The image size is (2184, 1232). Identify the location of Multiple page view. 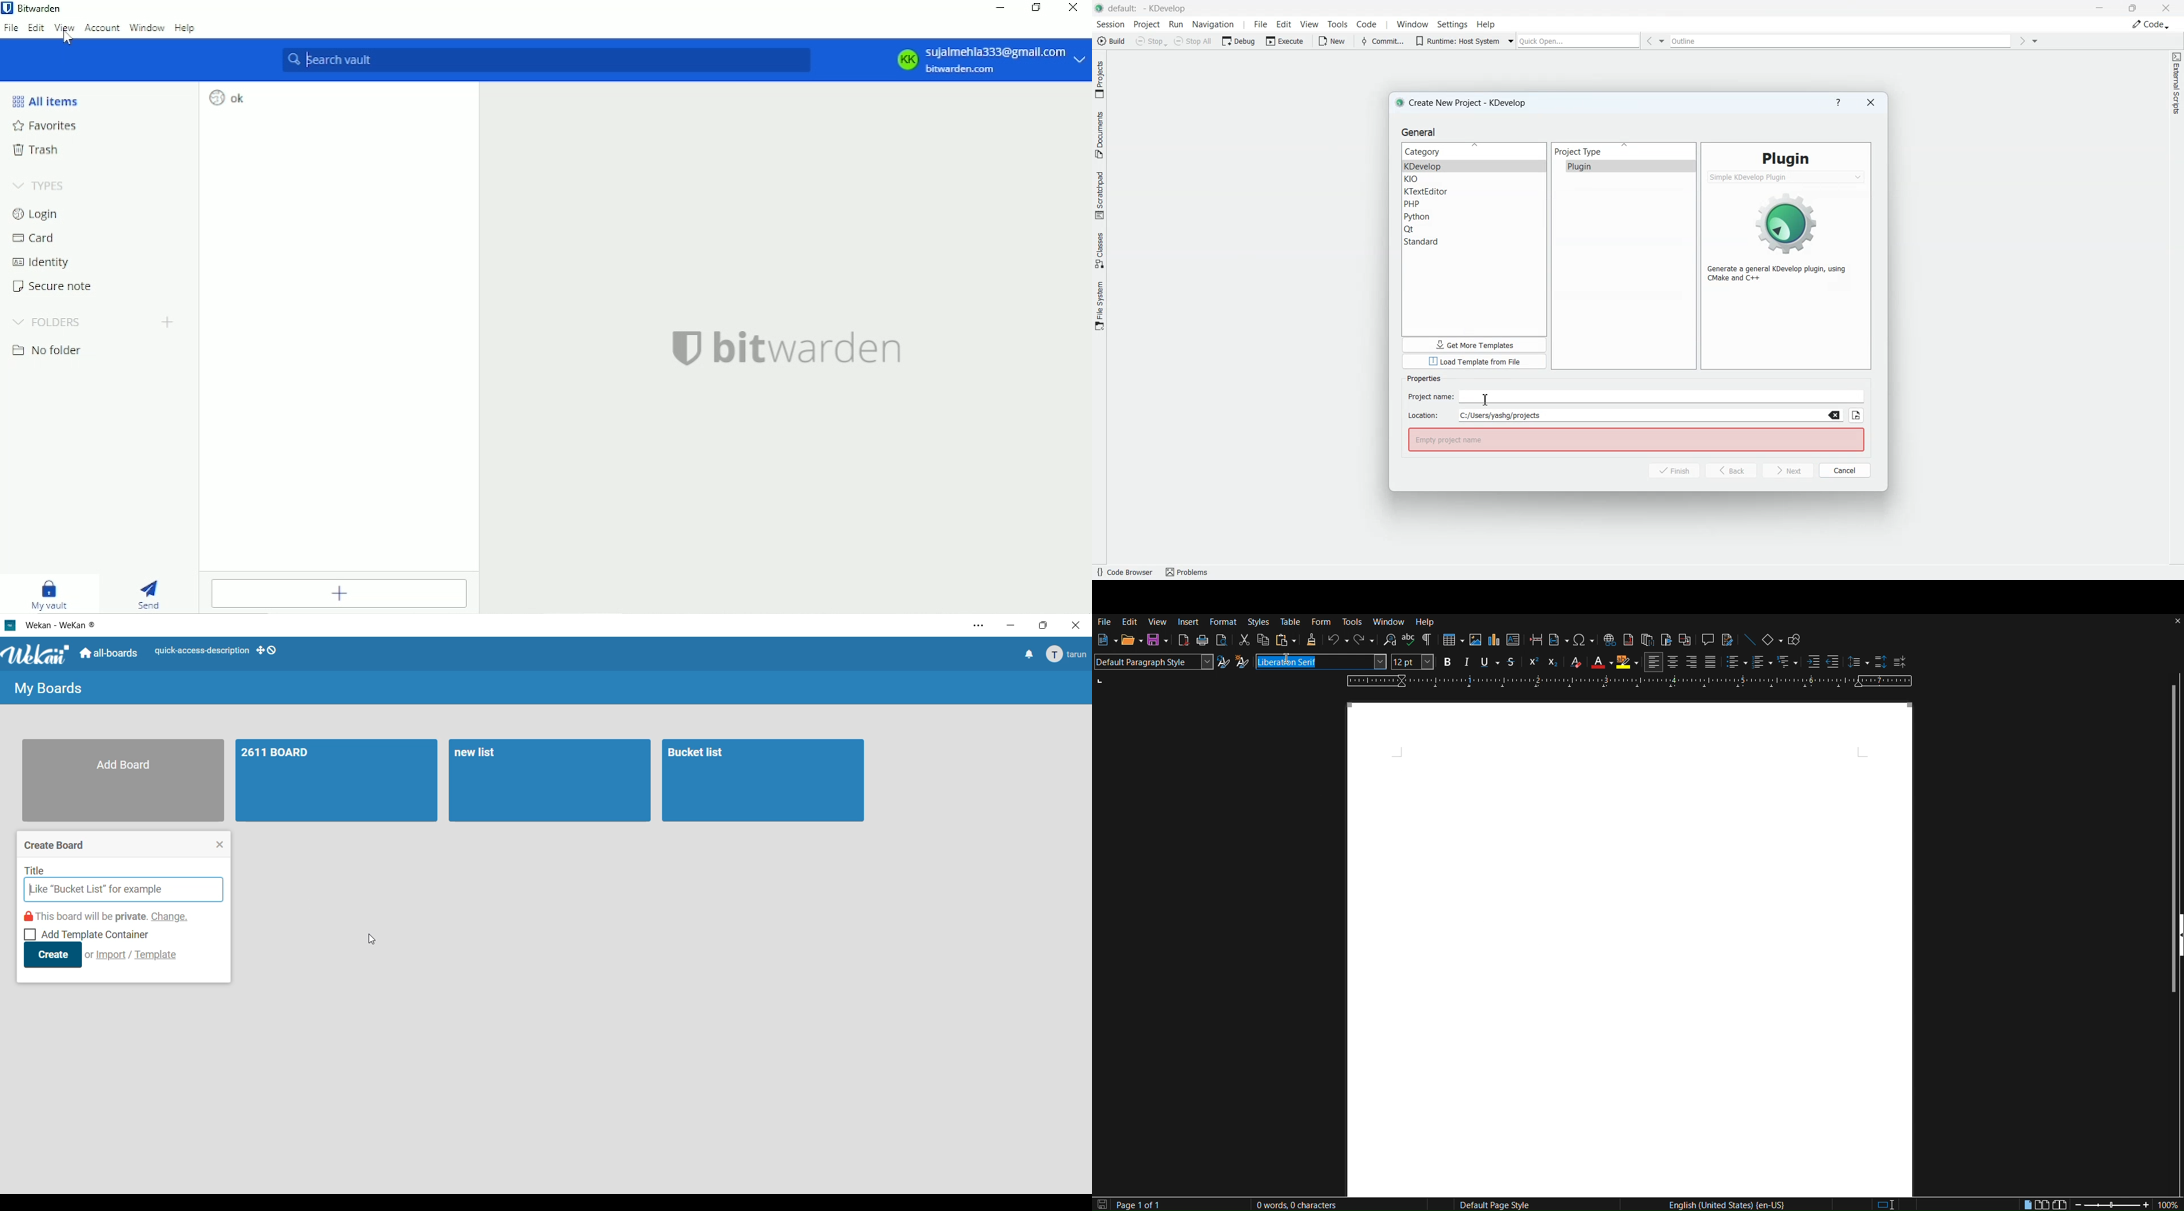
(2043, 1203).